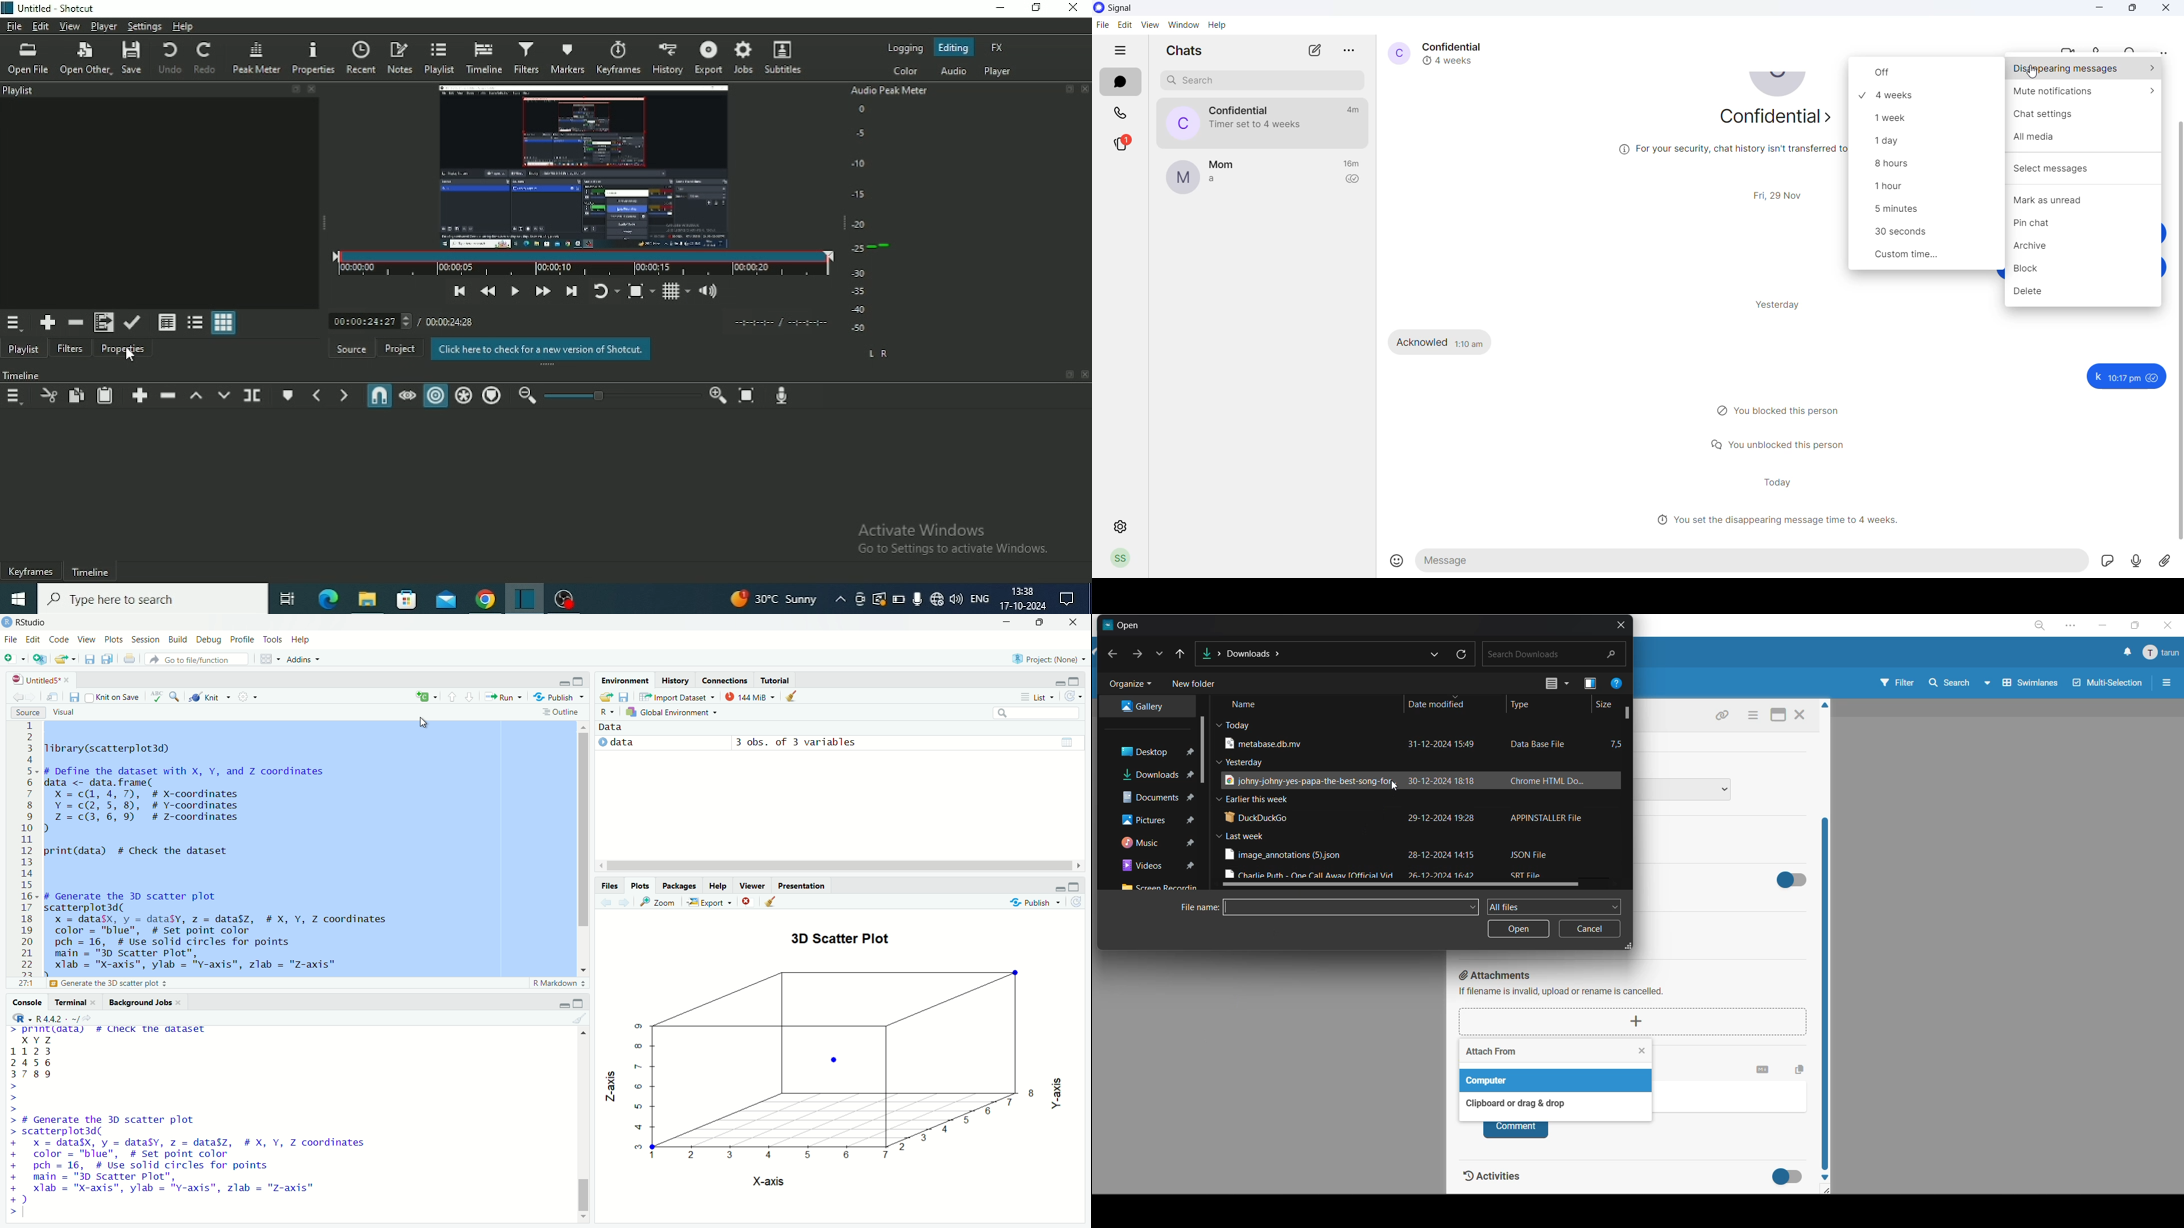  Describe the element at coordinates (2086, 272) in the screenshot. I see `block` at that location.